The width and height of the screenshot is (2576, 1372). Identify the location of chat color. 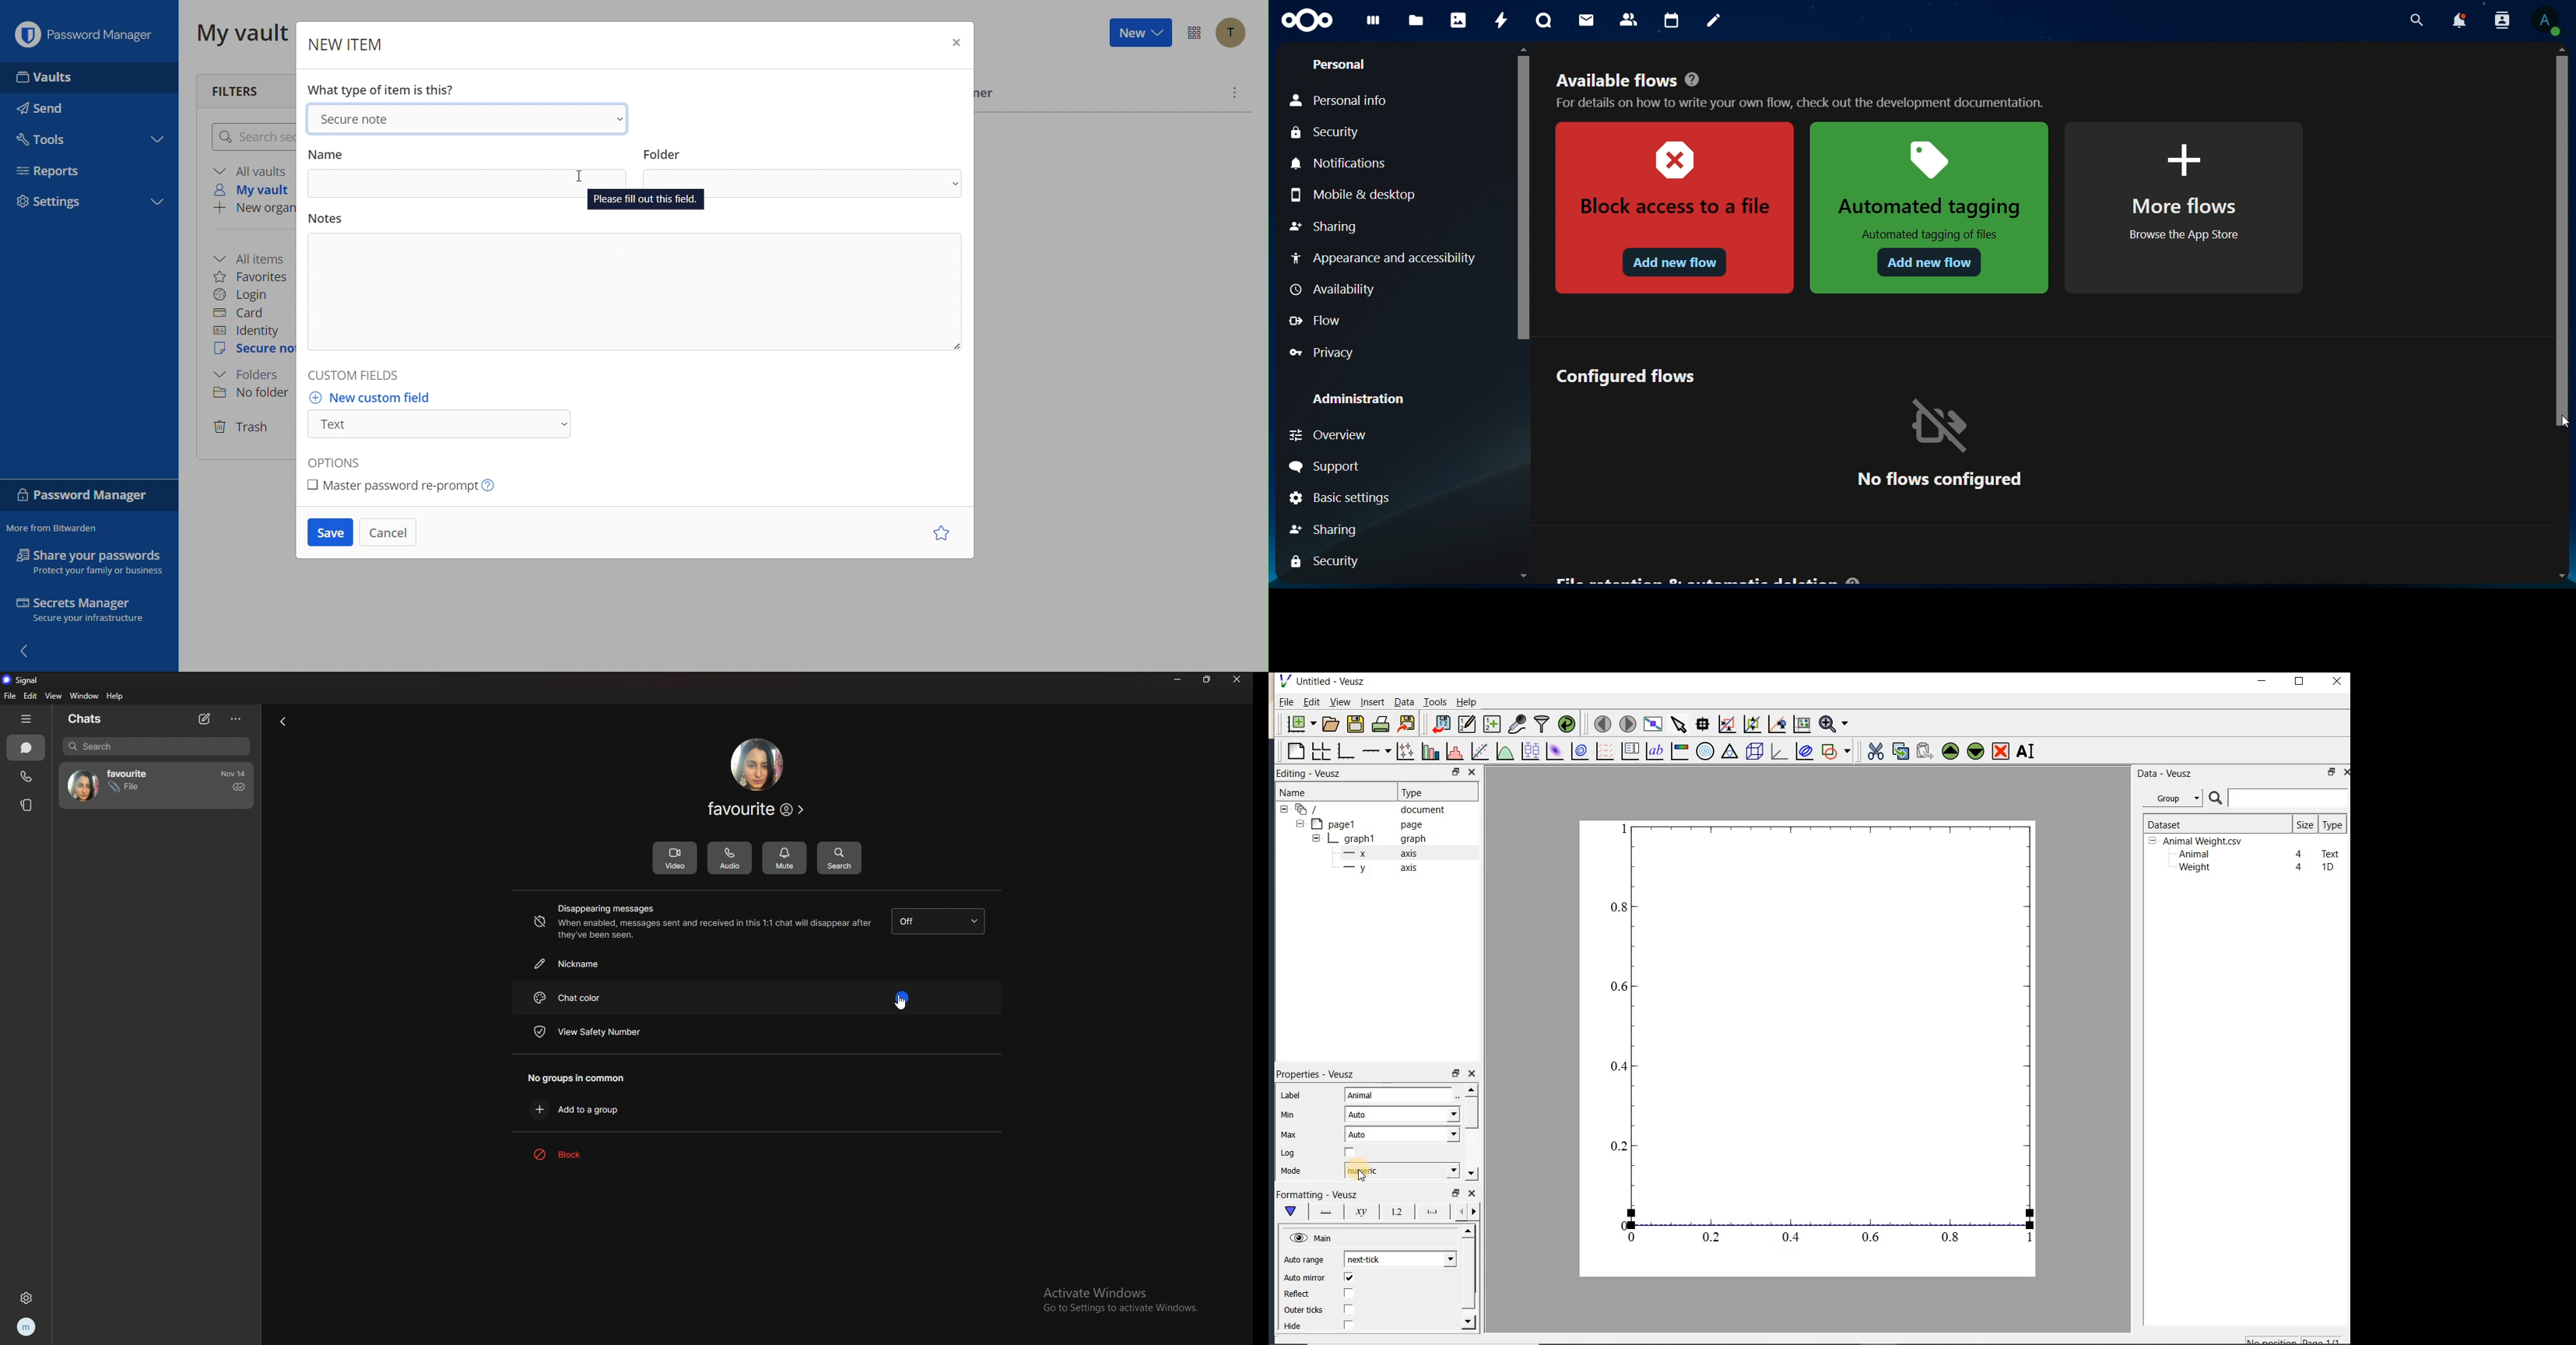
(761, 998).